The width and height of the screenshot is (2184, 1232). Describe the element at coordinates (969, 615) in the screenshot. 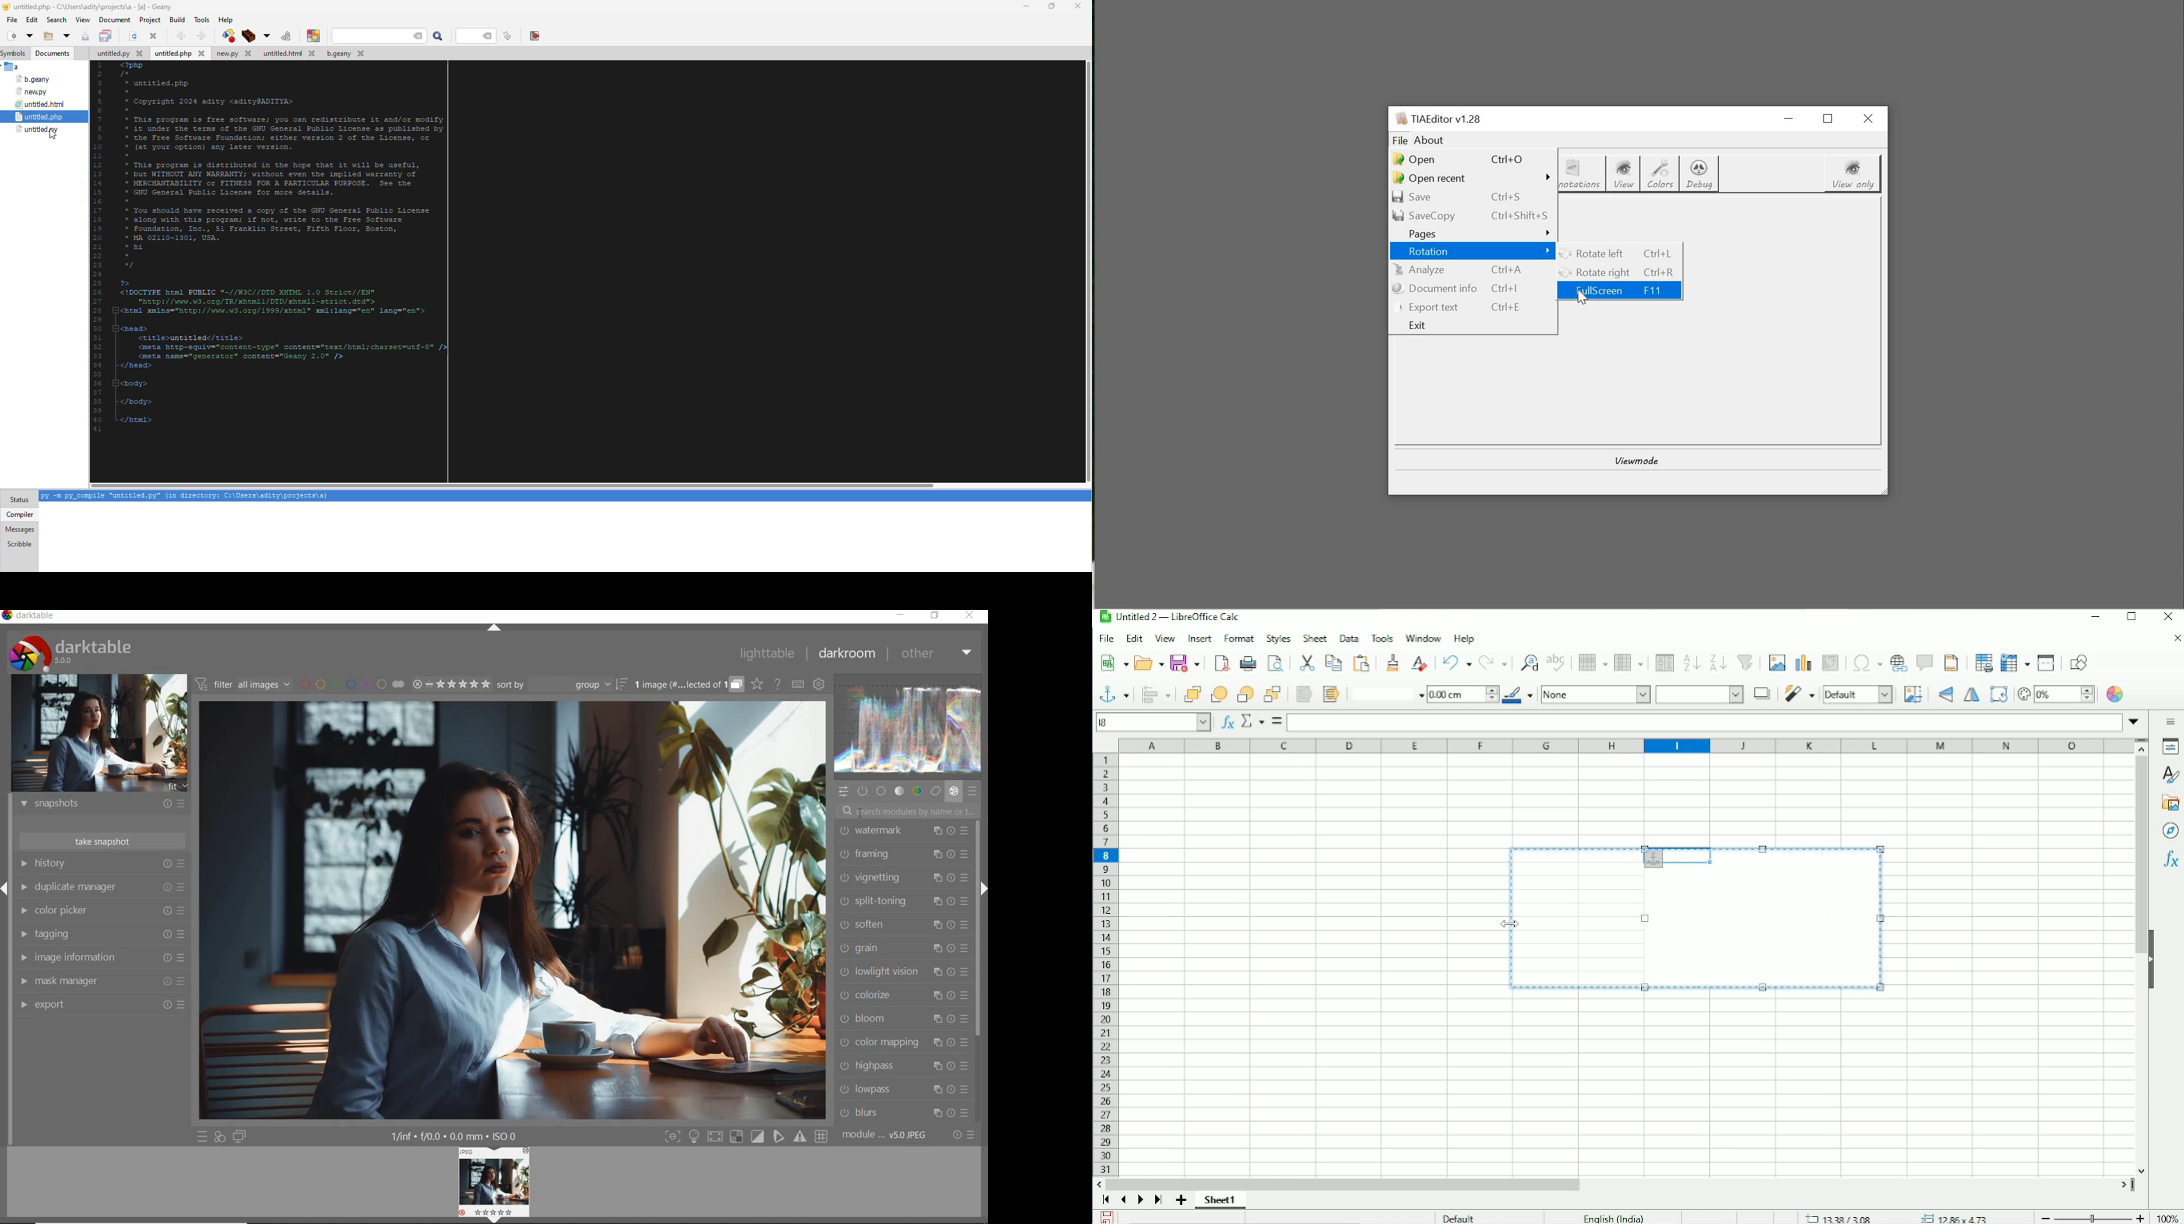

I see `close` at that location.